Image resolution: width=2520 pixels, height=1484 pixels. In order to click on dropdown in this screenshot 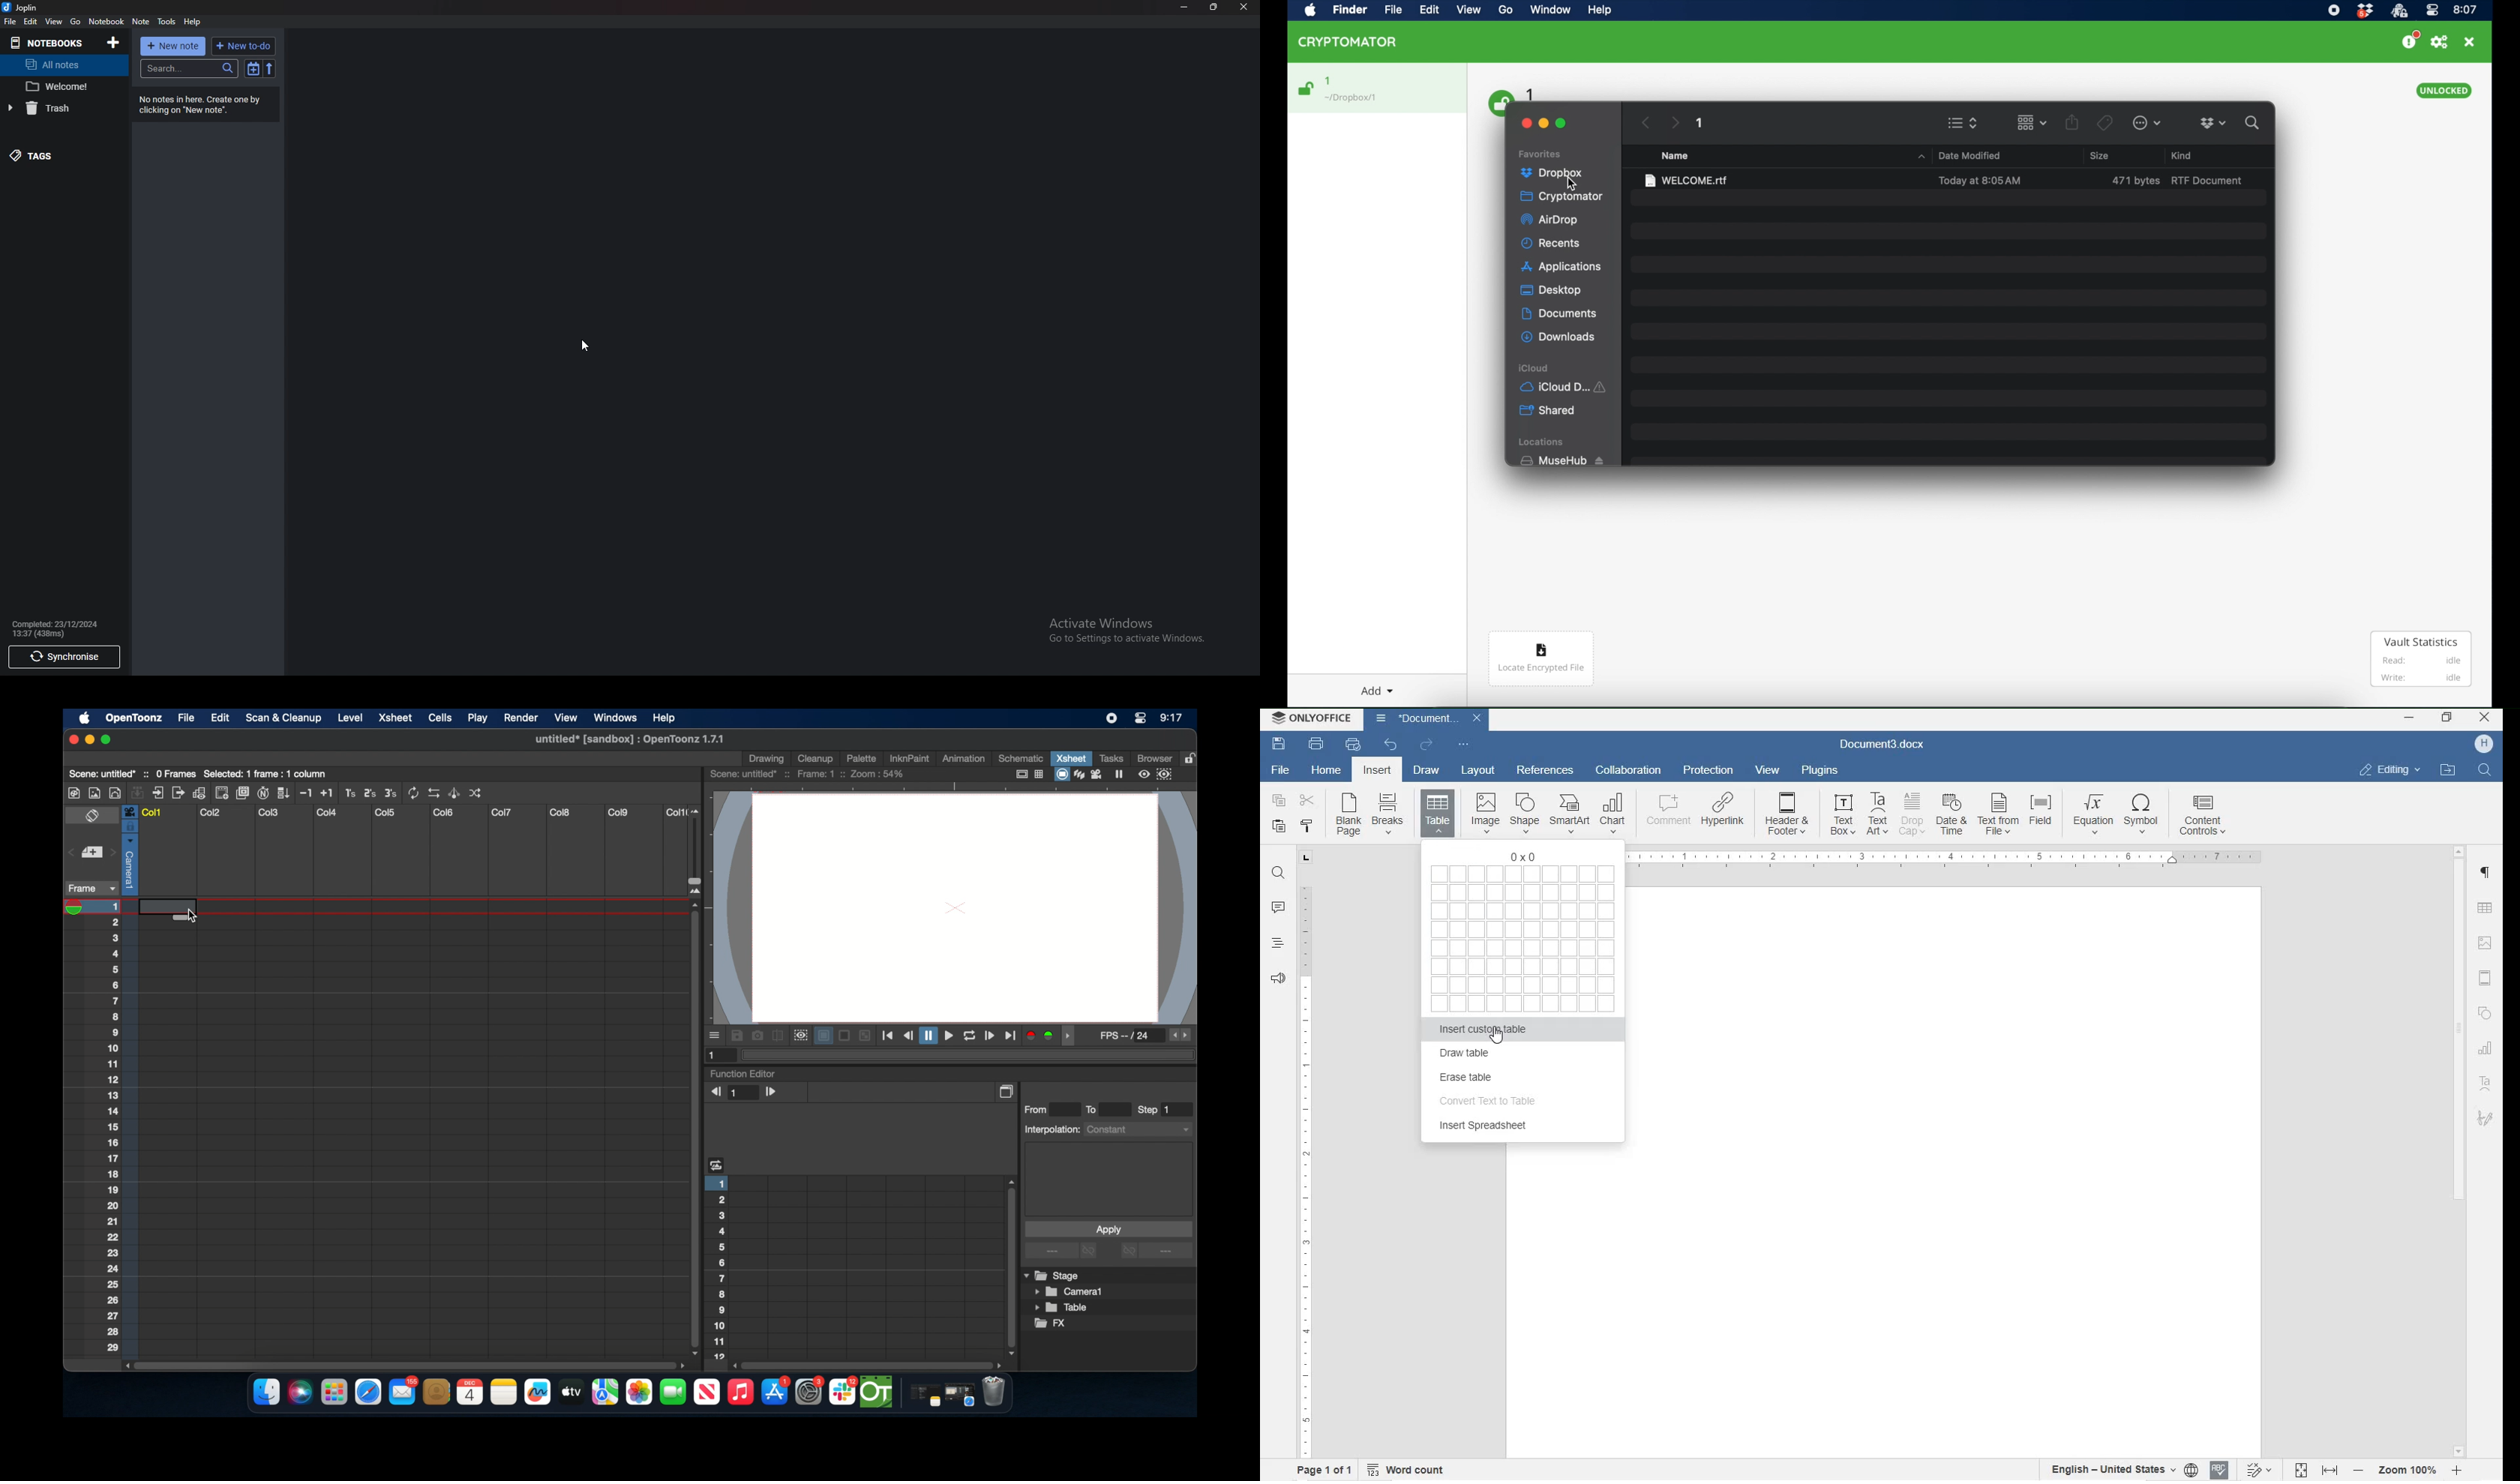, I will do `click(1921, 157)`.